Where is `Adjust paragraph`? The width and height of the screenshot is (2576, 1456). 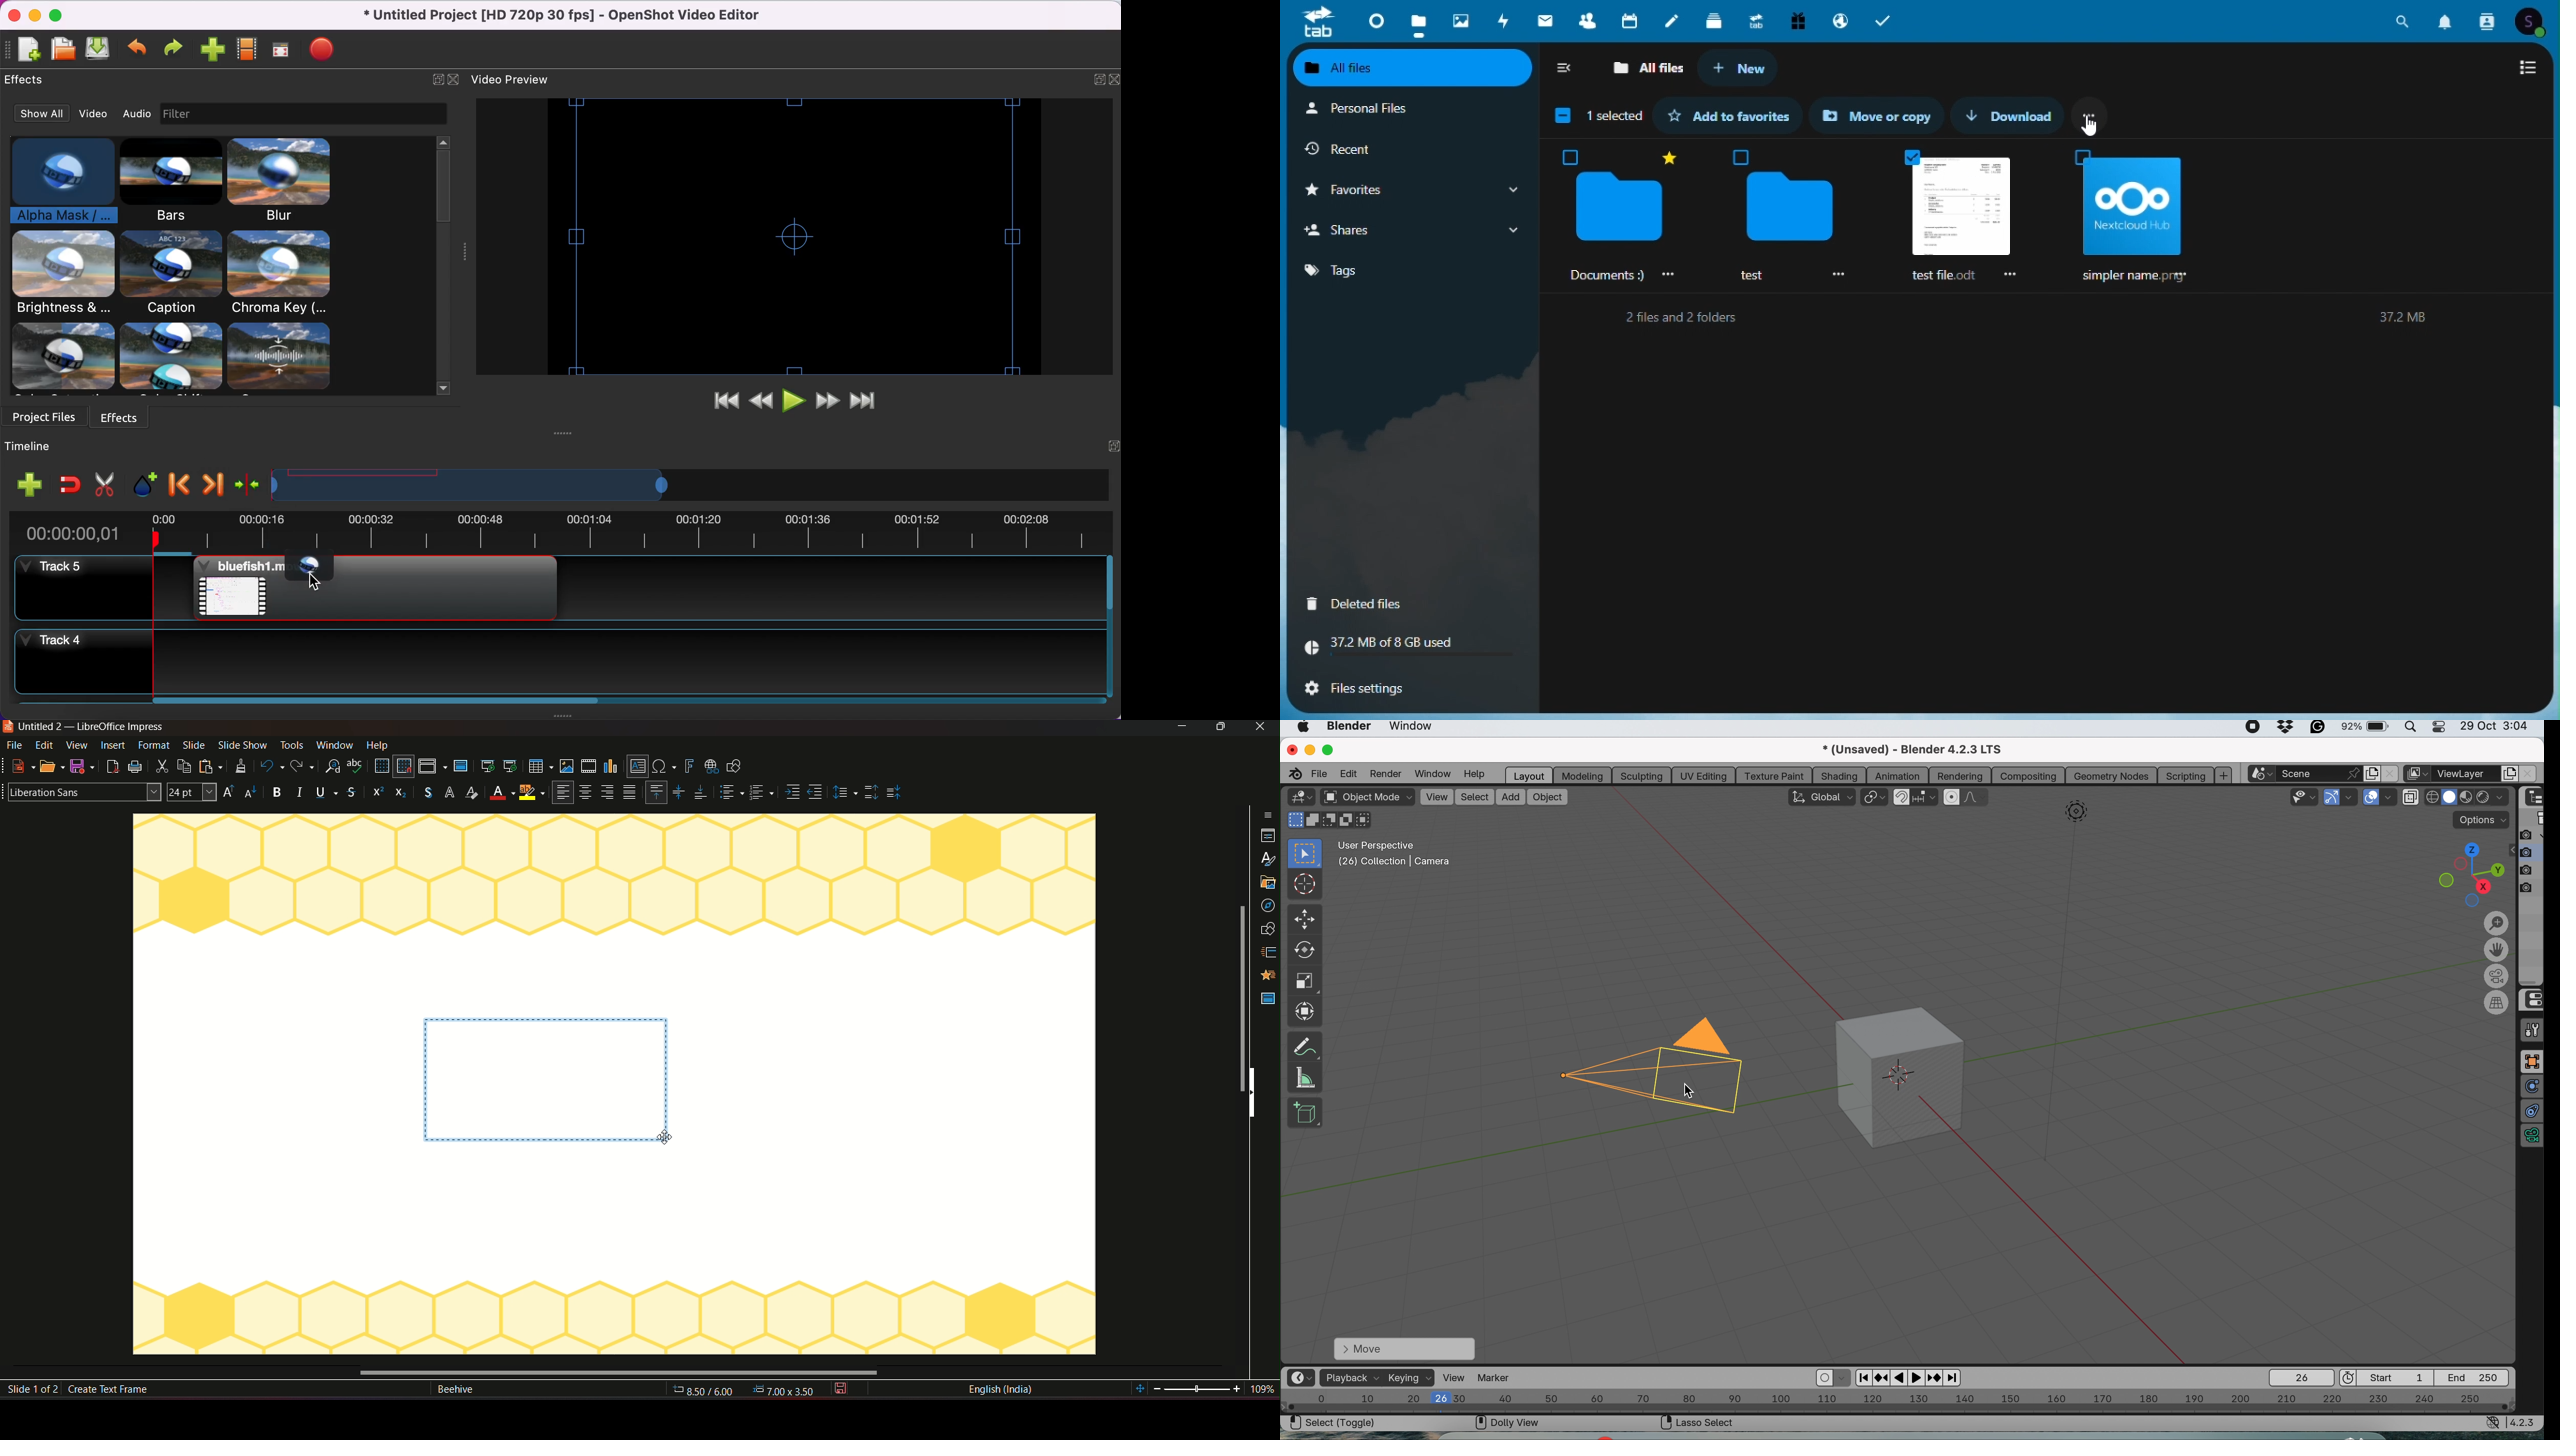
Adjust paragraph is located at coordinates (844, 793).